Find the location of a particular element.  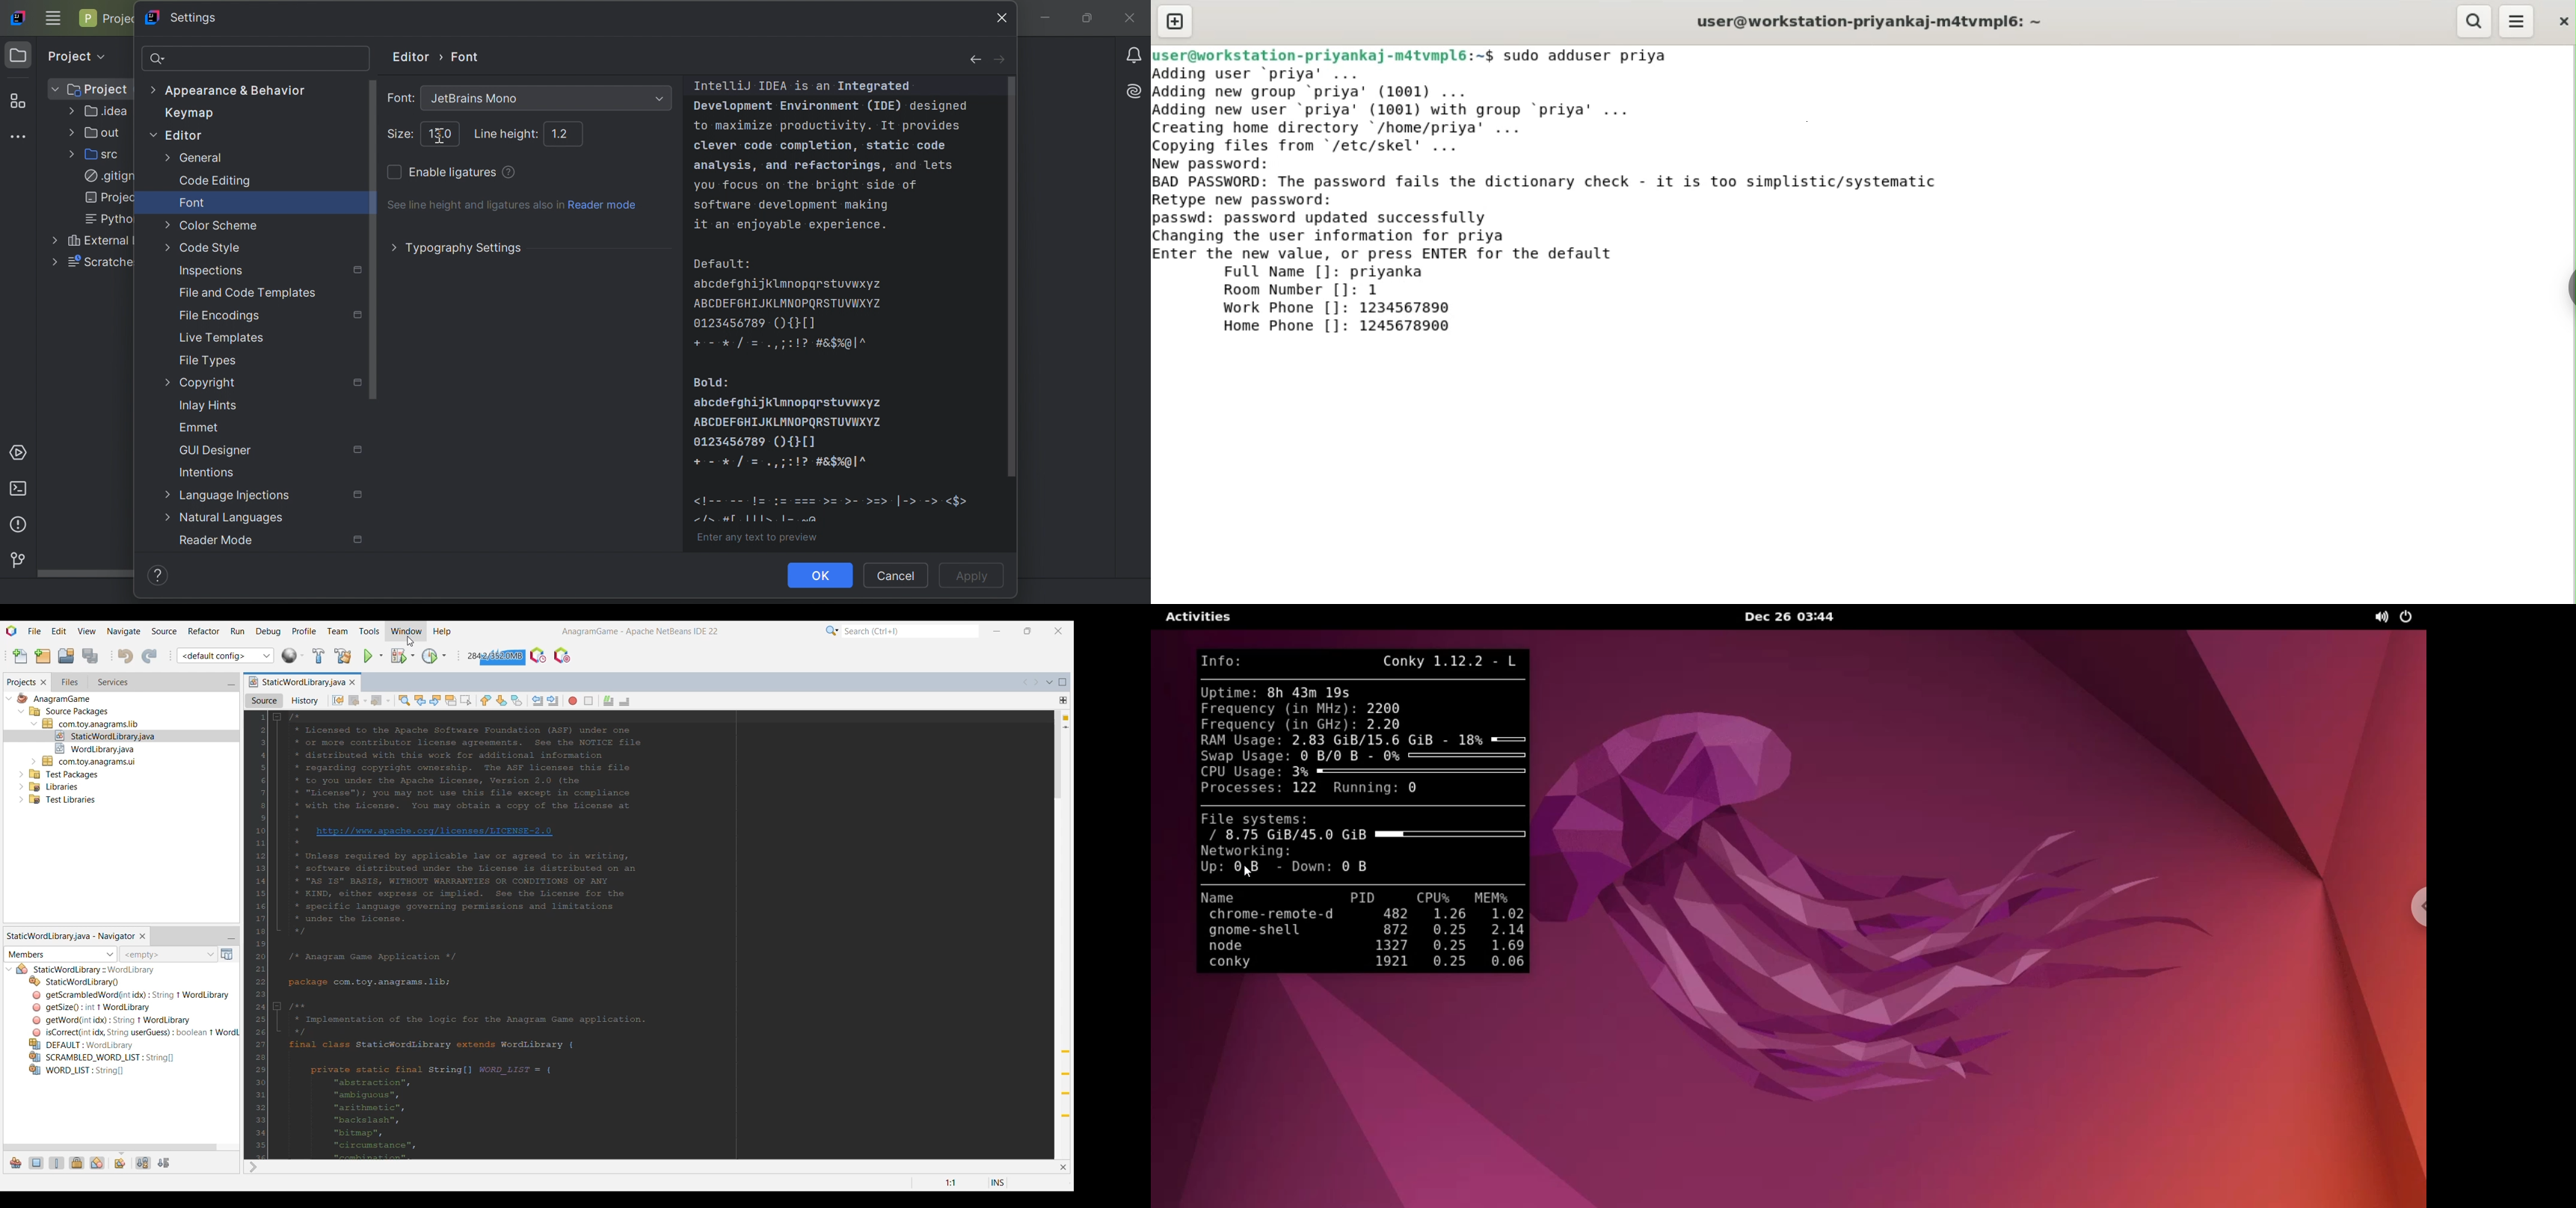

 is located at coordinates (69, 712).